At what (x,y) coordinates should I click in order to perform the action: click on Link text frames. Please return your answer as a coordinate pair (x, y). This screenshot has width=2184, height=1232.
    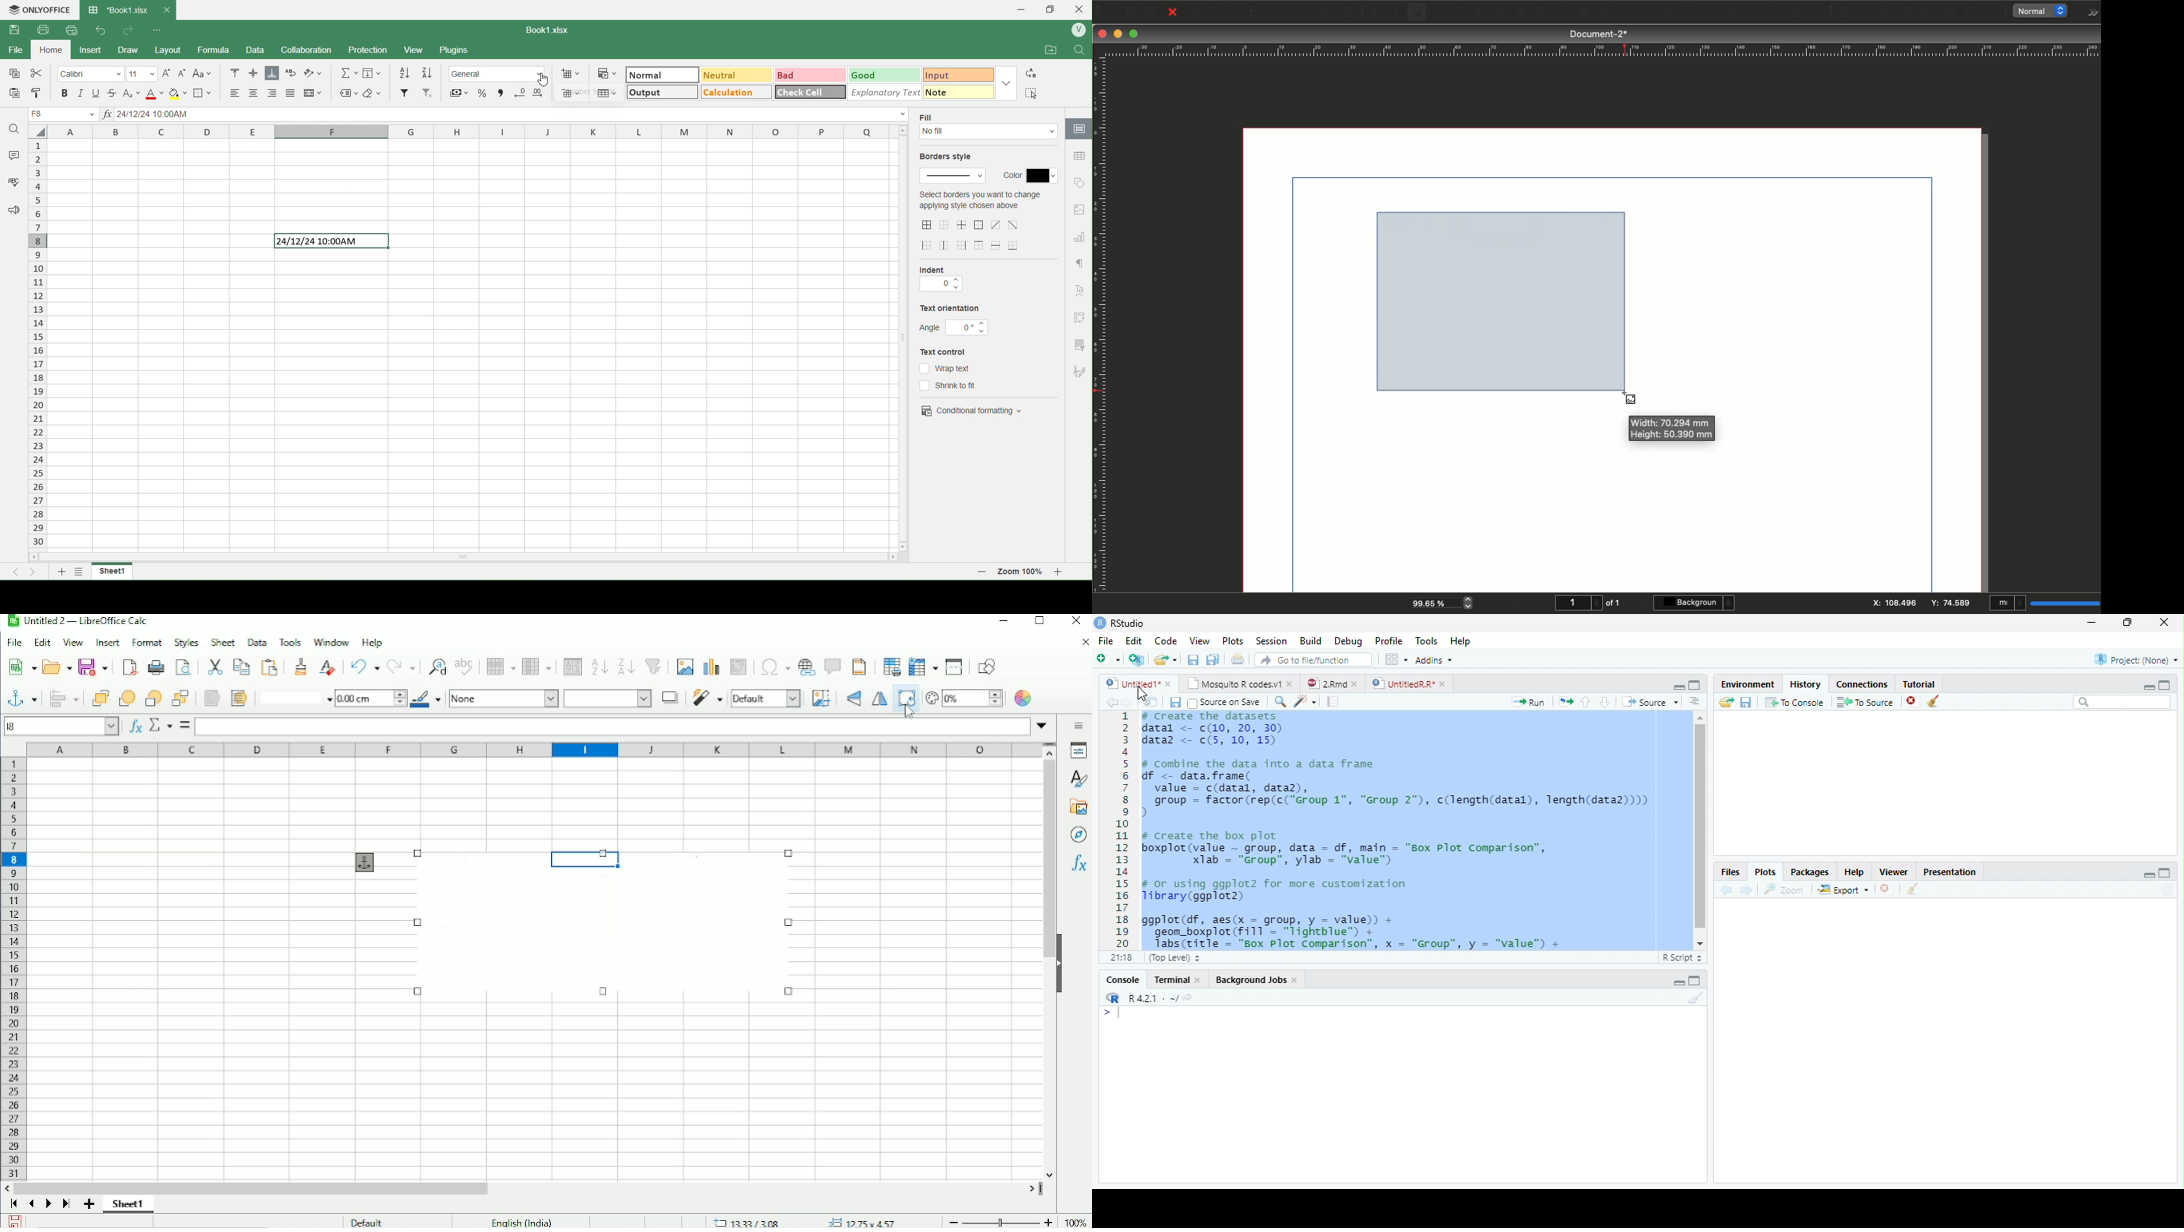
    Looking at the image, I should click on (1726, 12).